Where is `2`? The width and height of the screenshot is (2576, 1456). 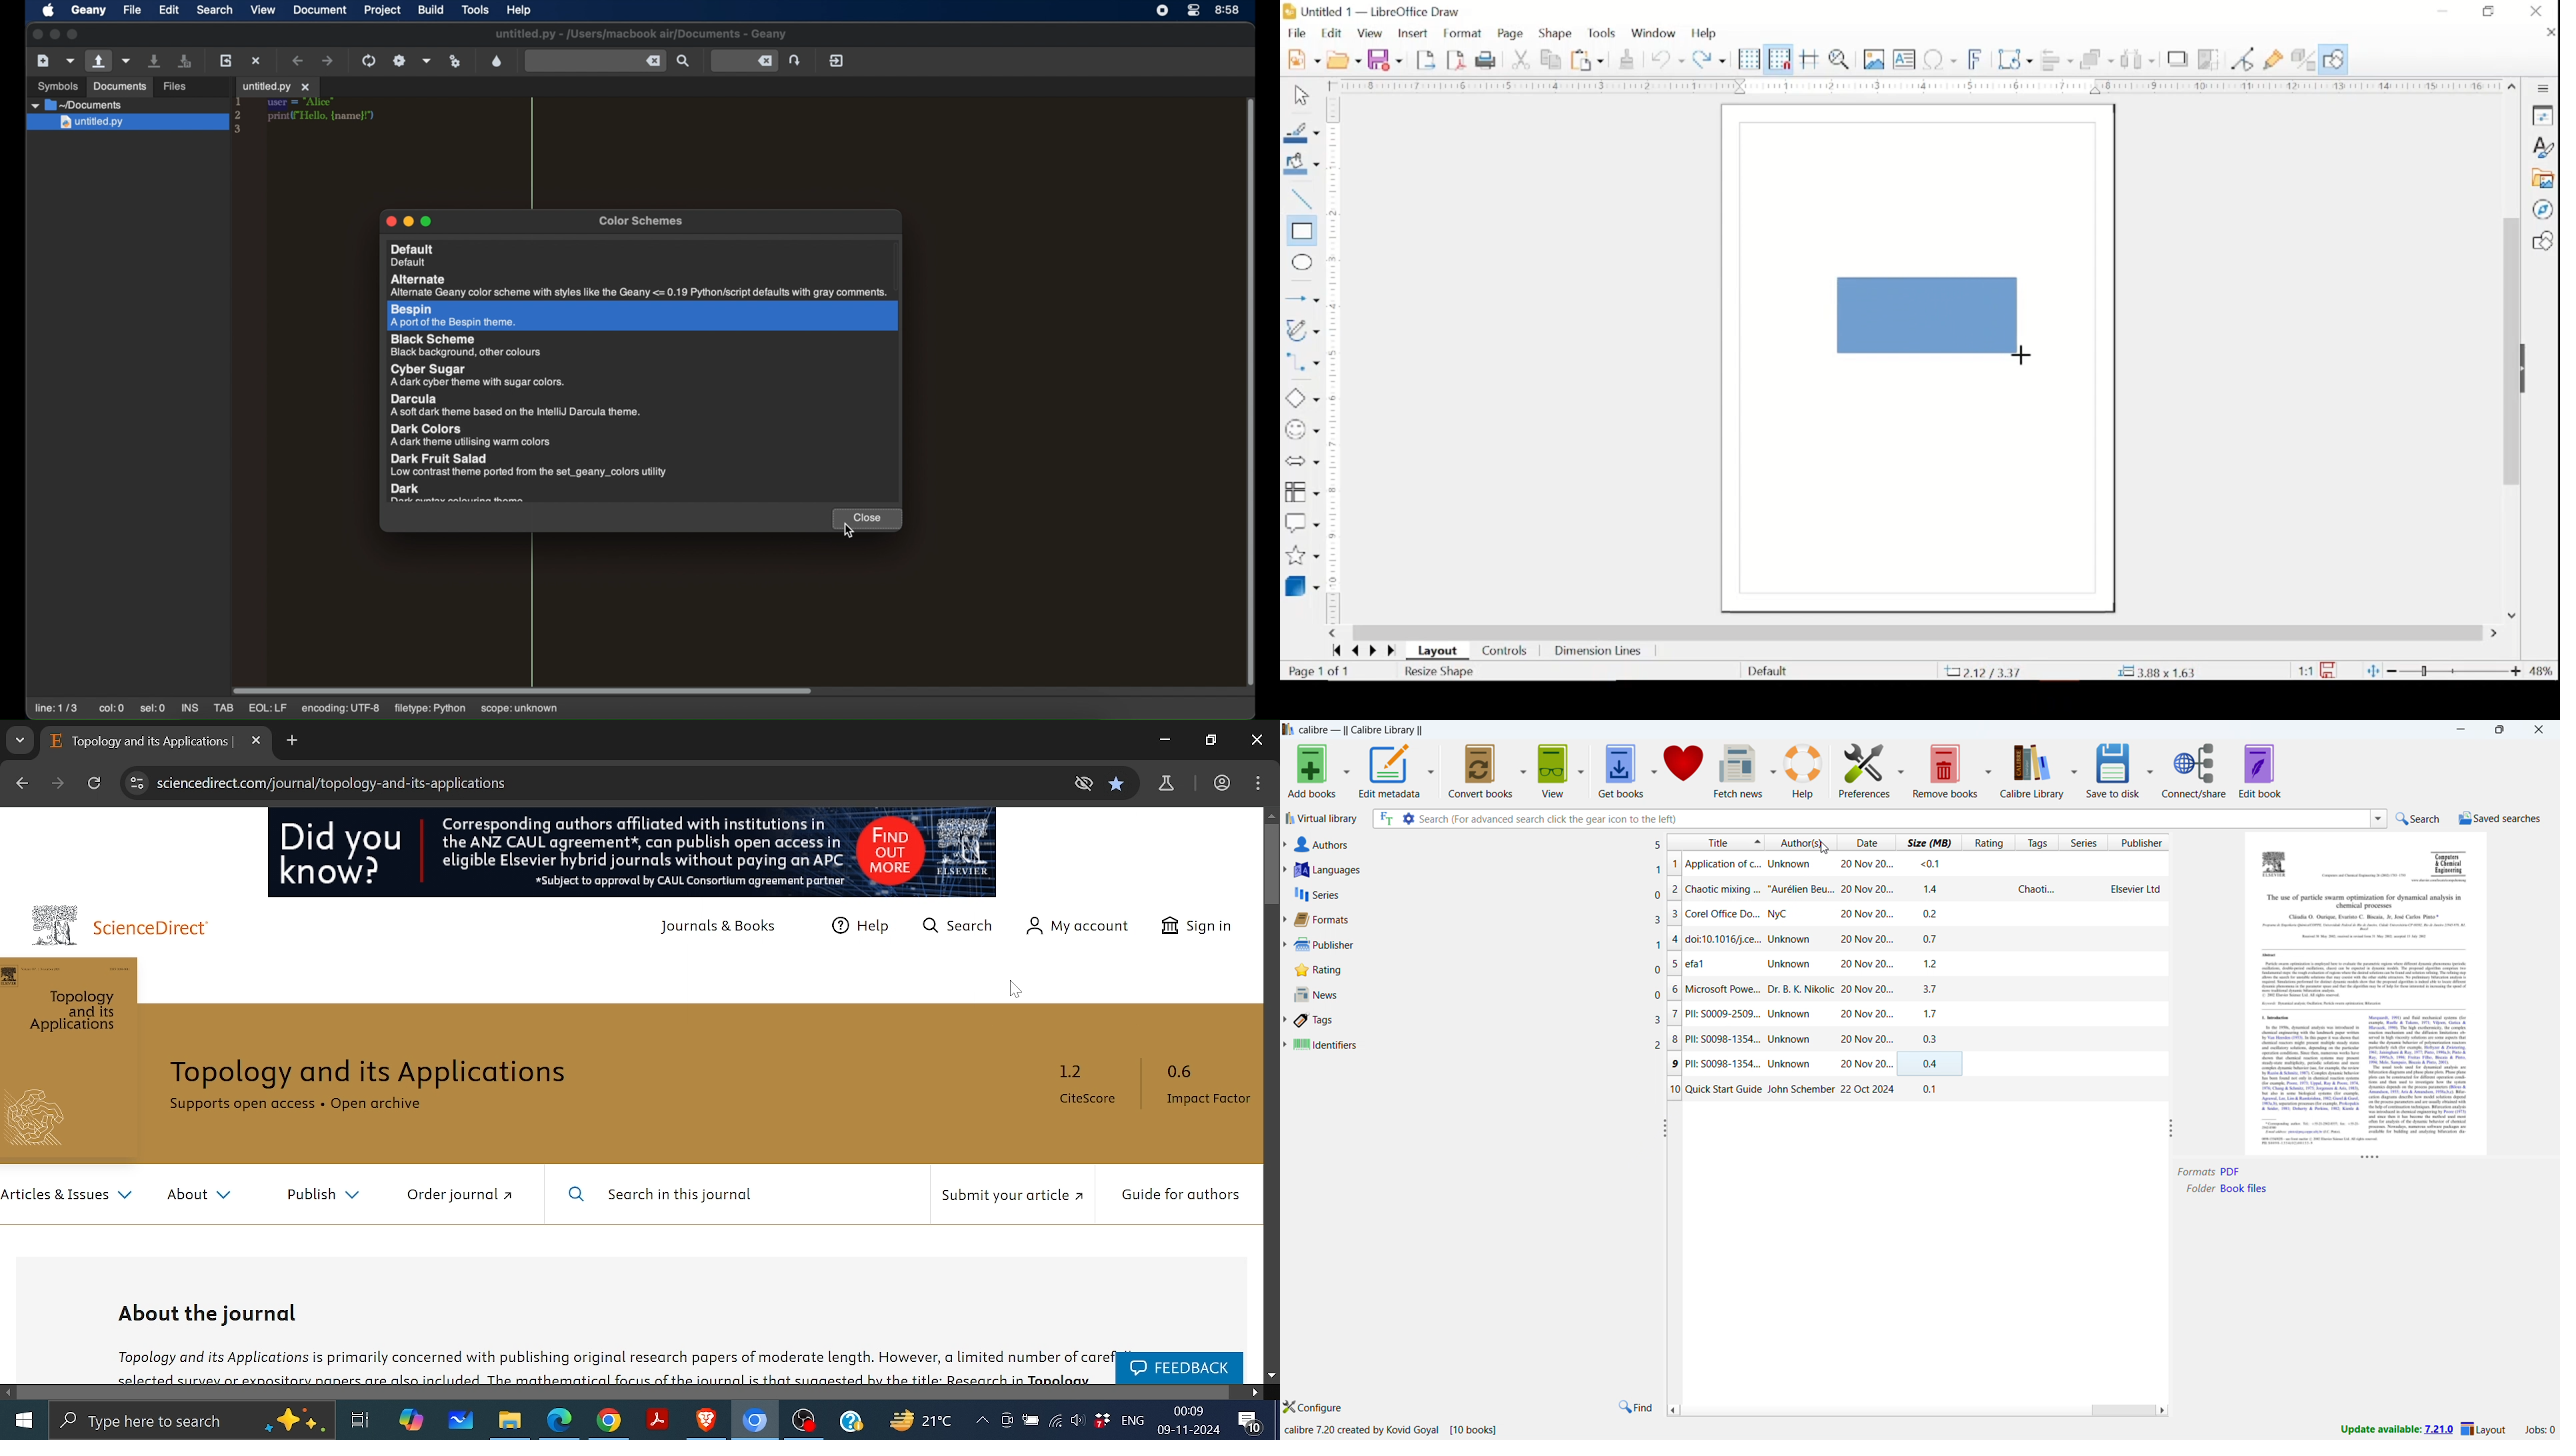
2 is located at coordinates (1673, 892).